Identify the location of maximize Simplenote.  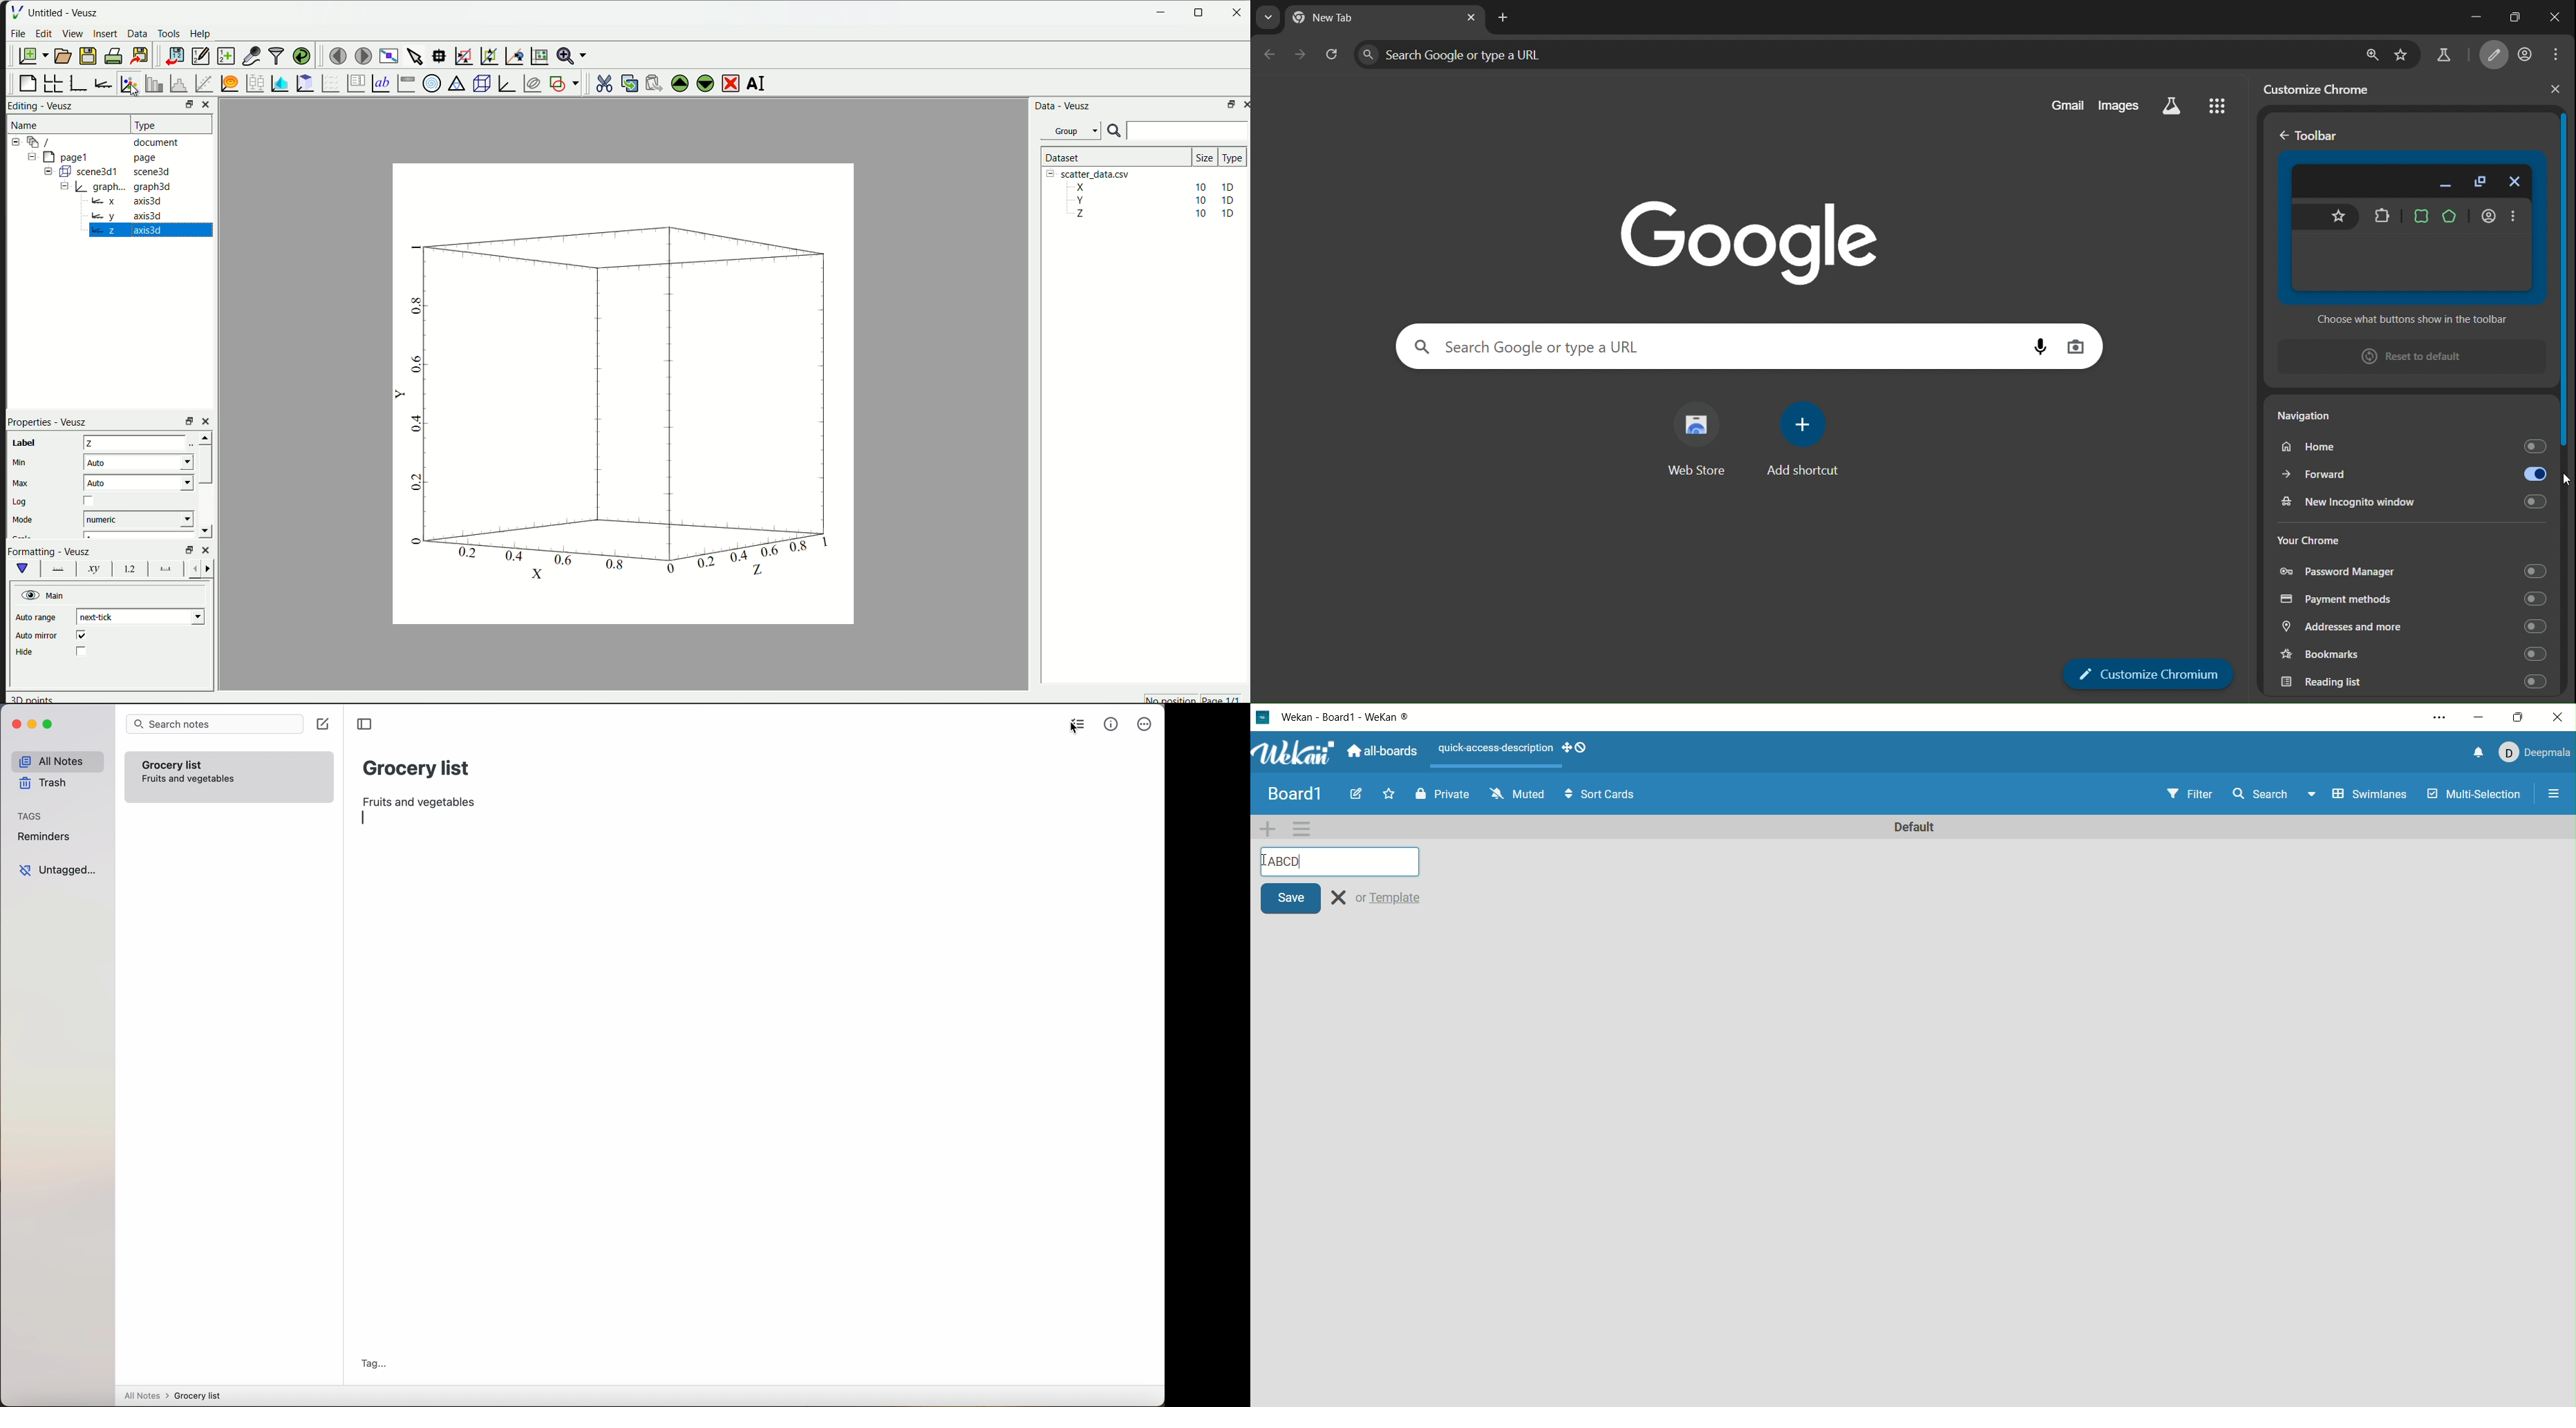
(50, 725).